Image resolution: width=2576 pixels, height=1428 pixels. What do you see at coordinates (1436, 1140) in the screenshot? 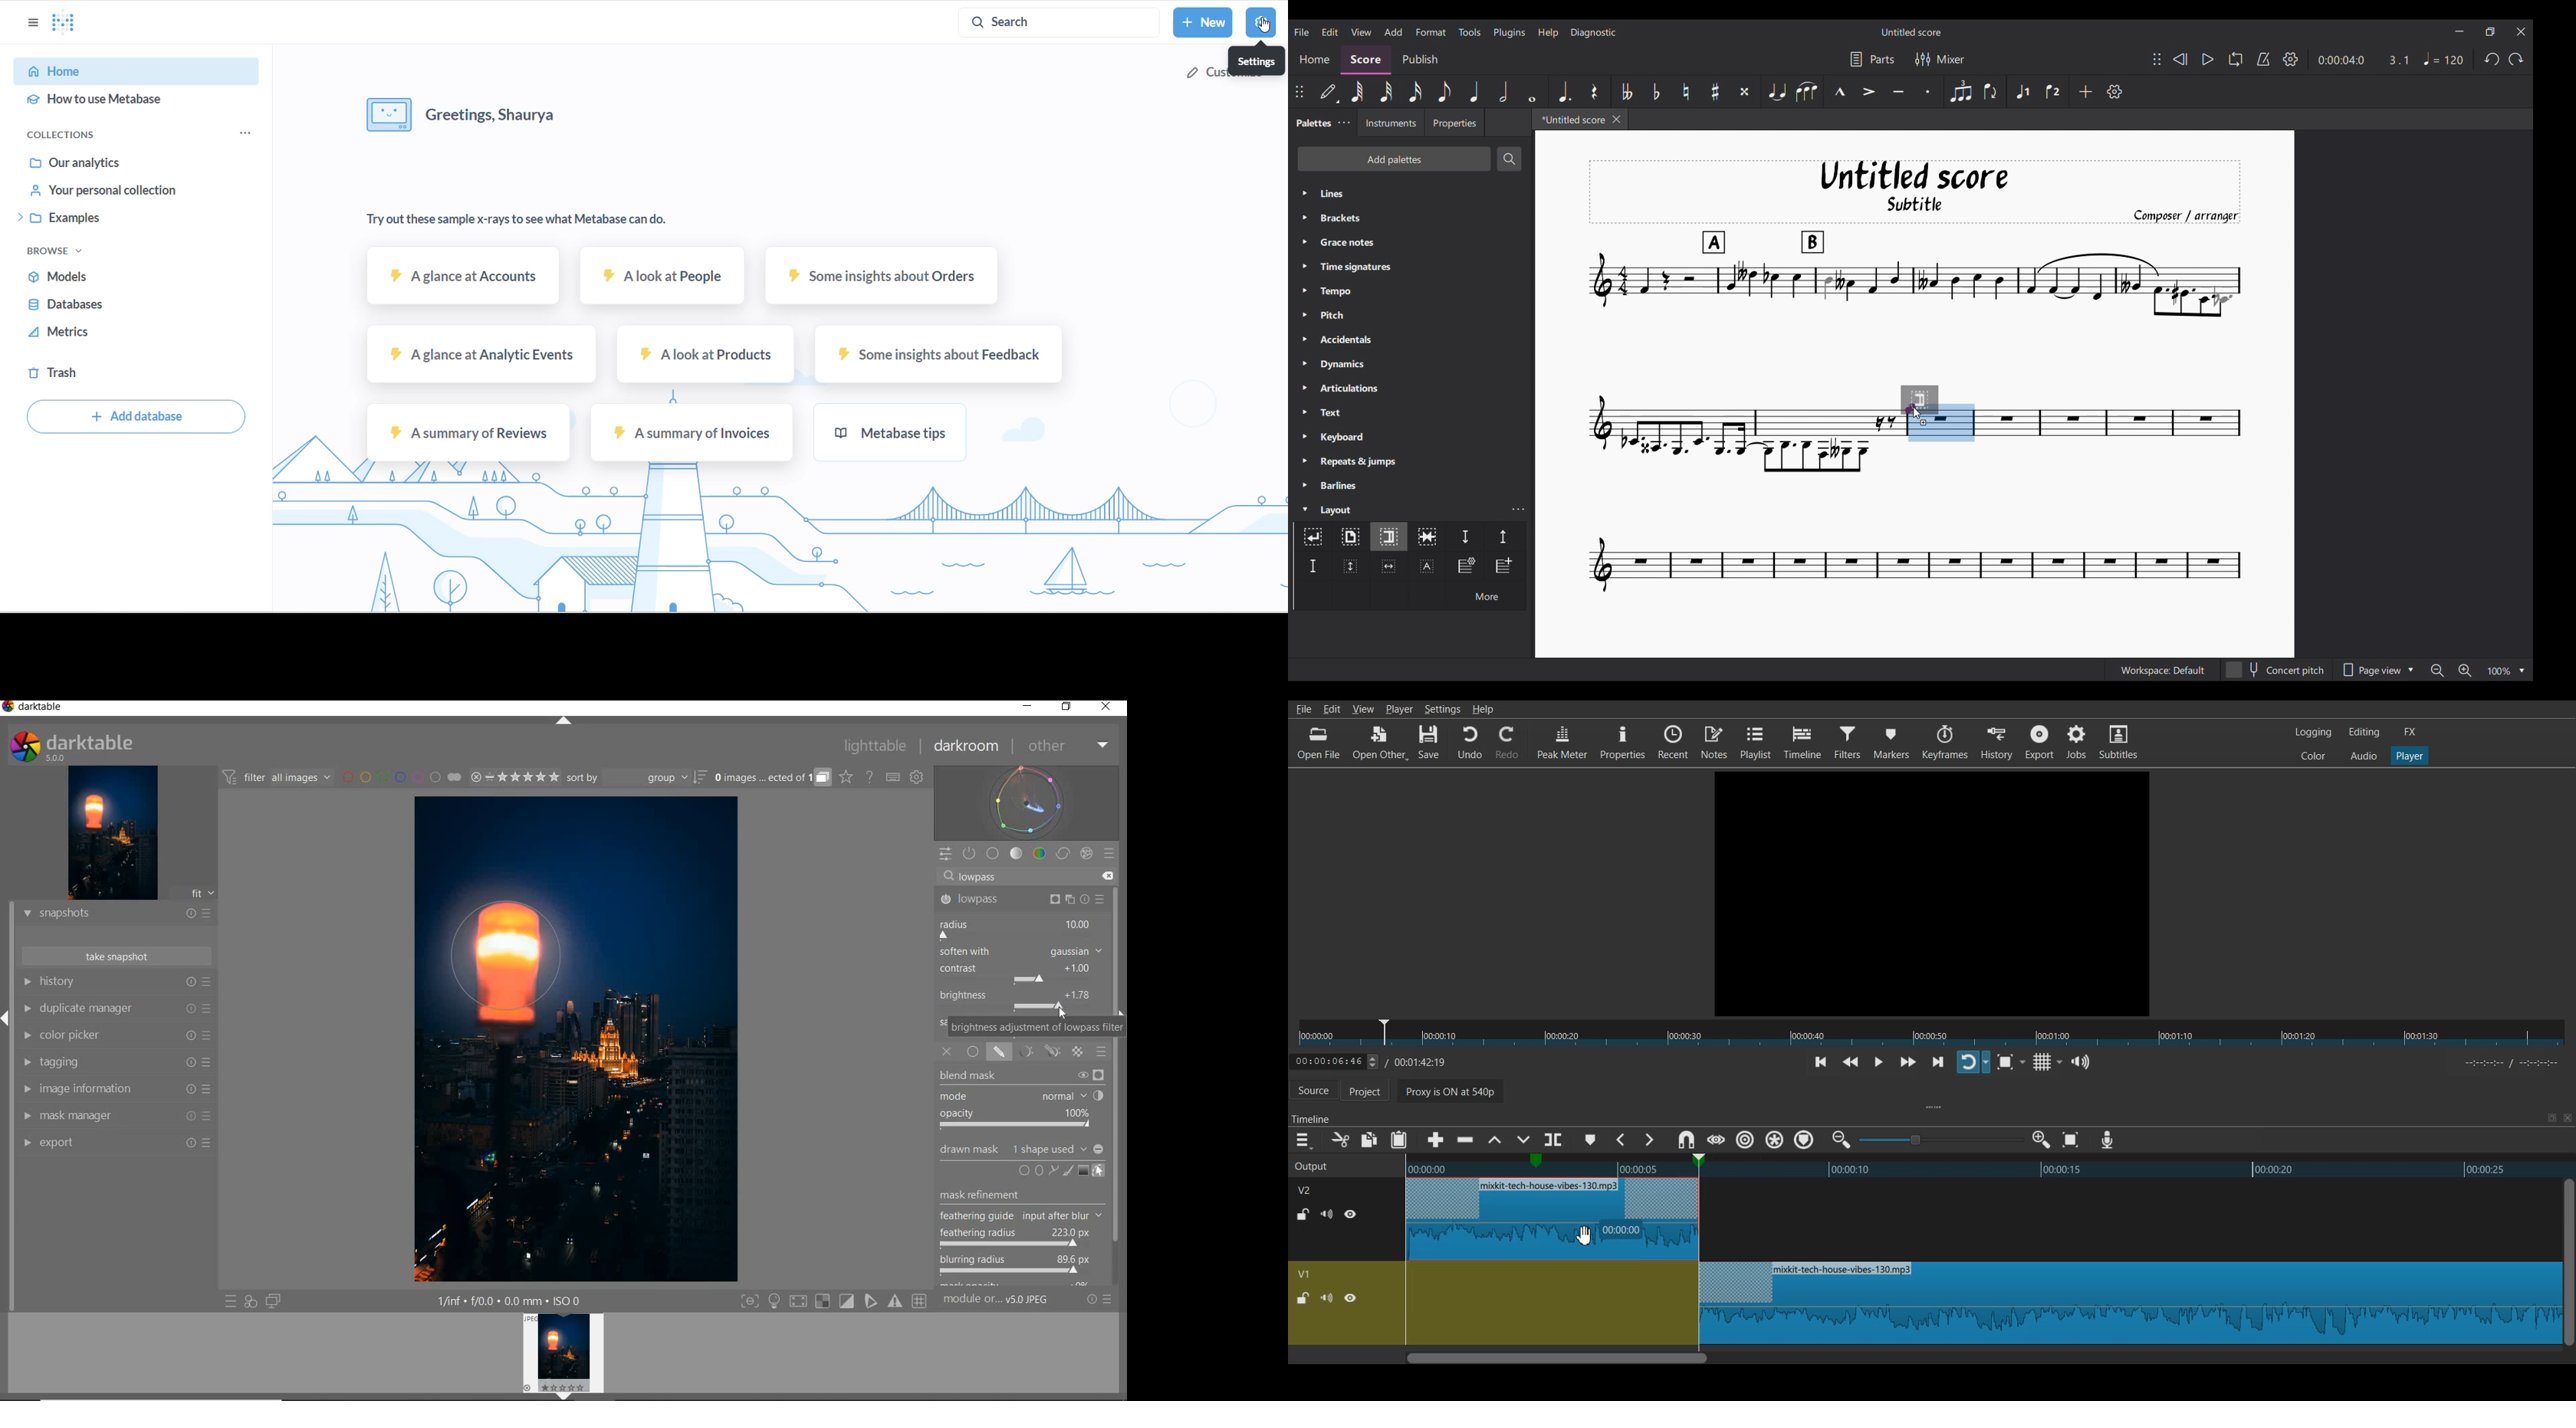
I see `Append ` at bounding box center [1436, 1140].